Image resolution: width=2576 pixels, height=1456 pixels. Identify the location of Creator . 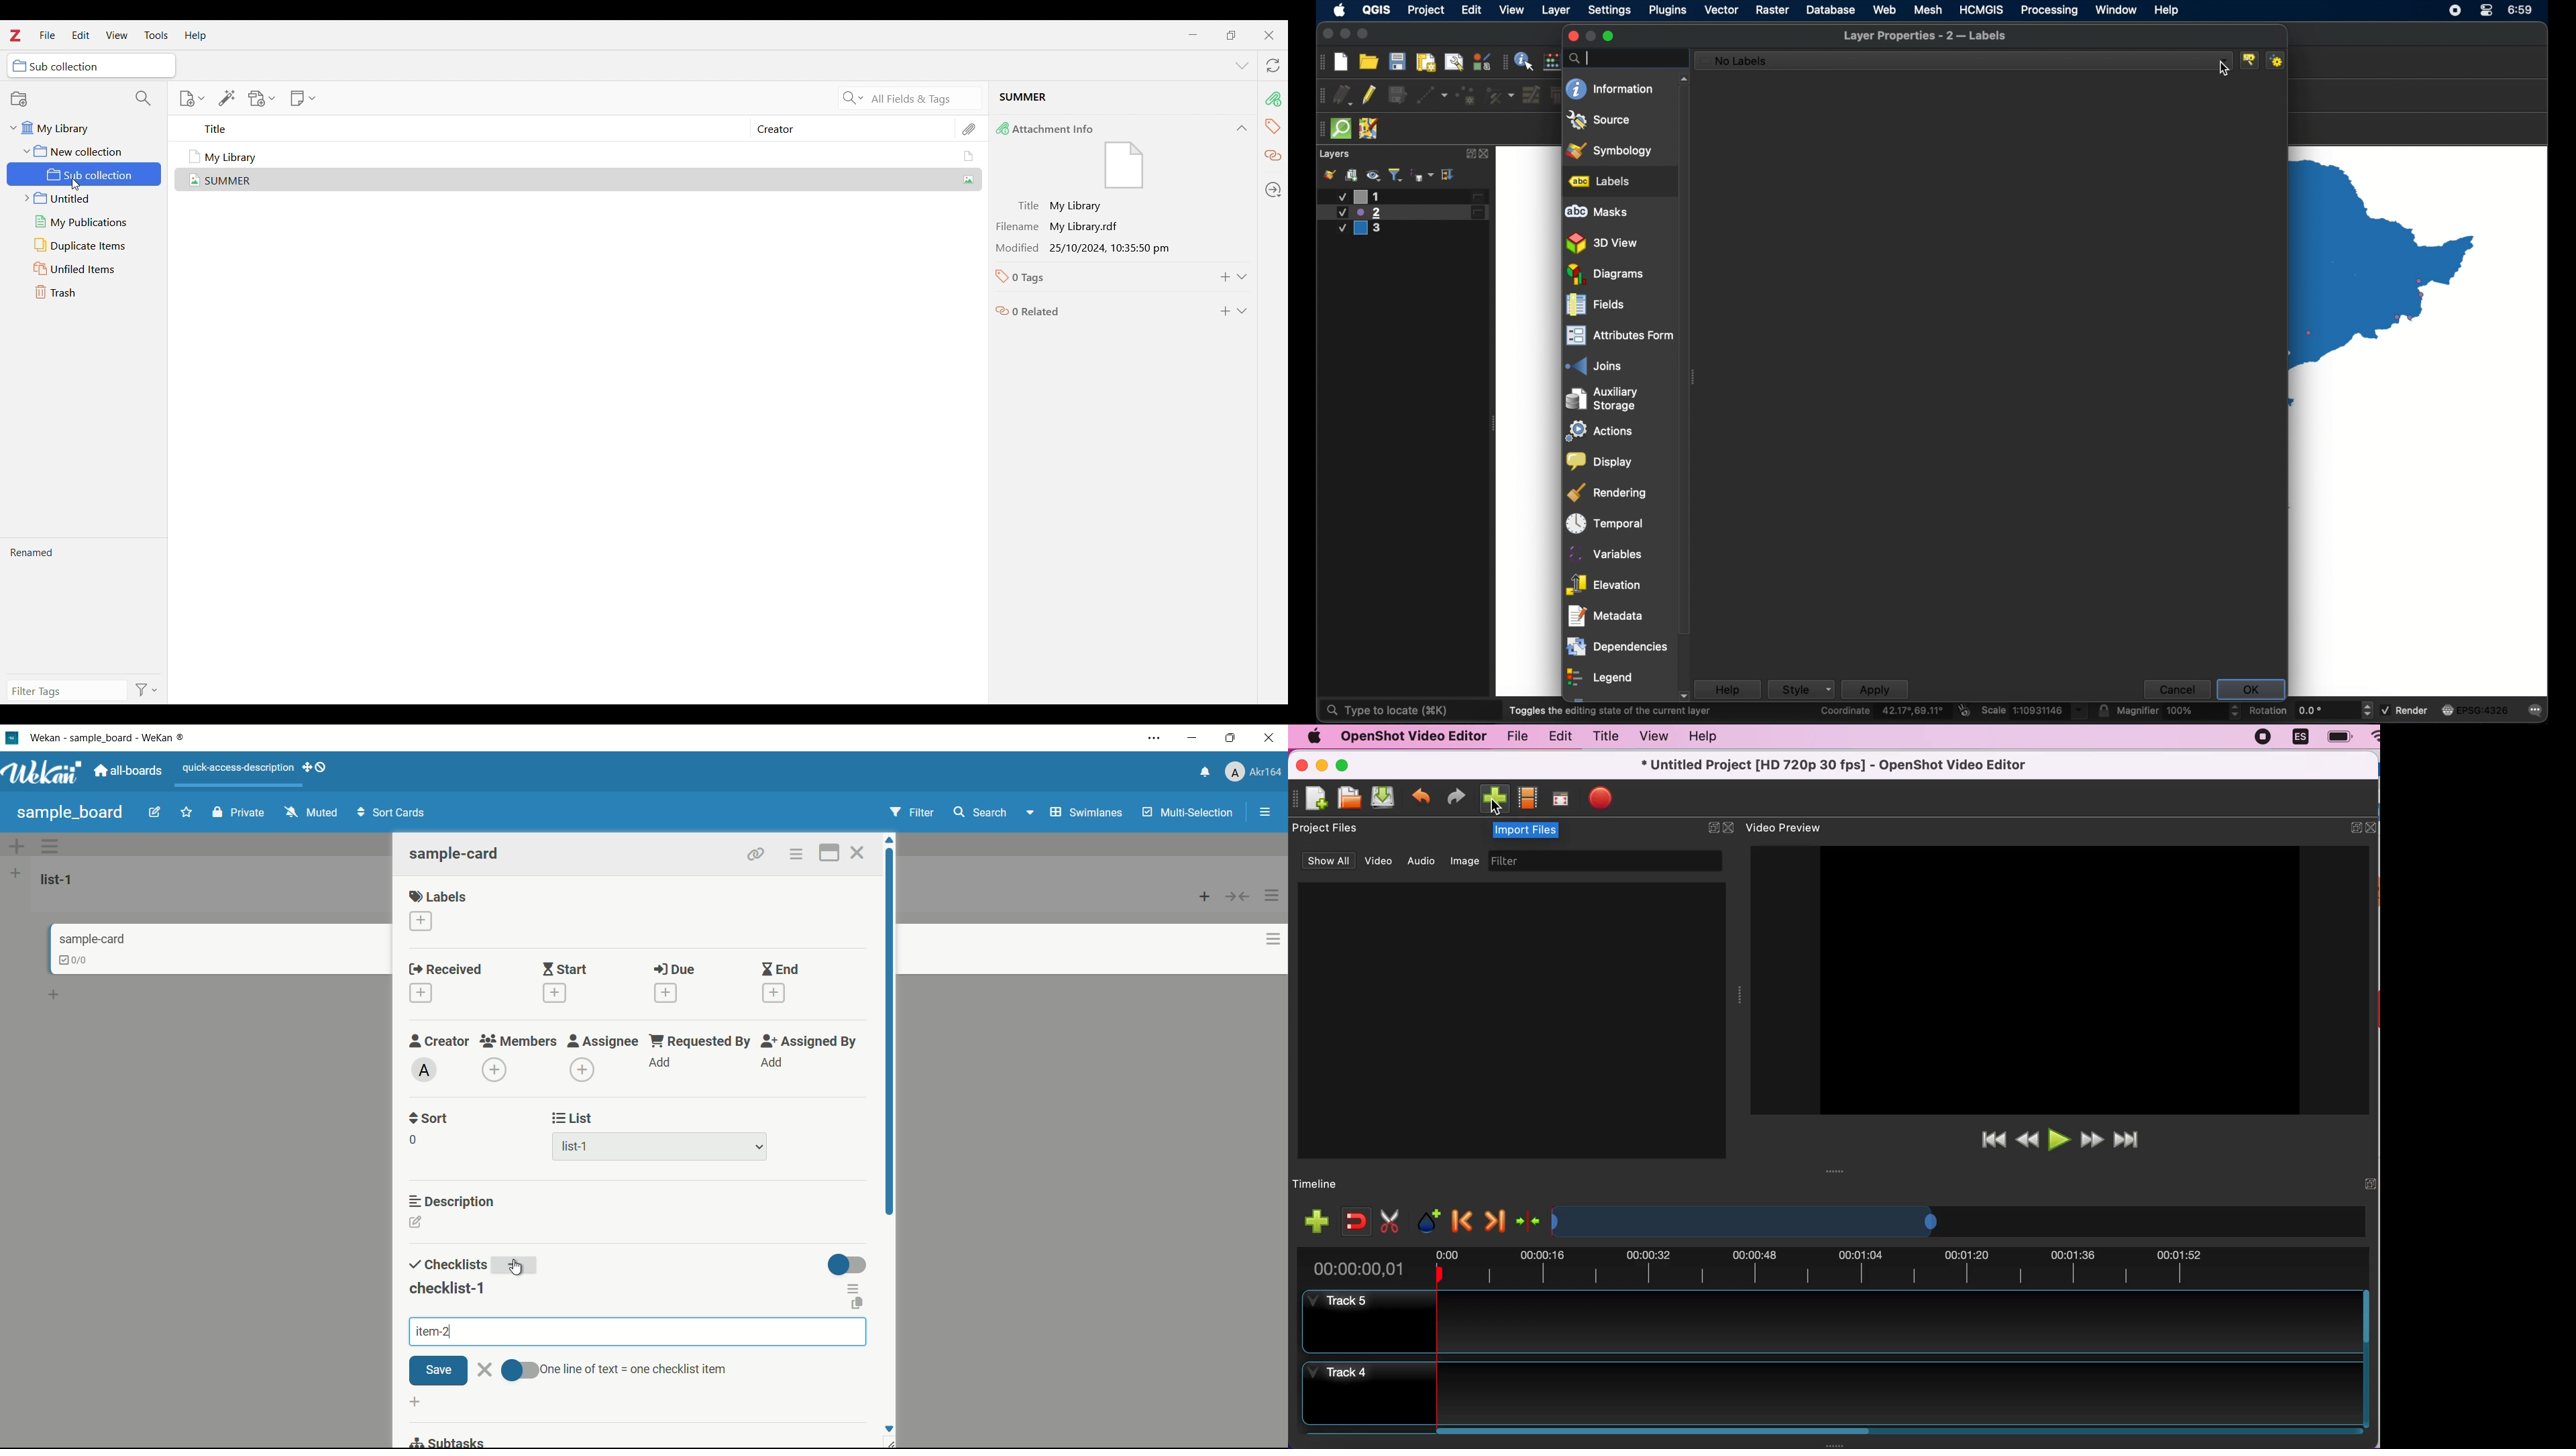
(846, 129).